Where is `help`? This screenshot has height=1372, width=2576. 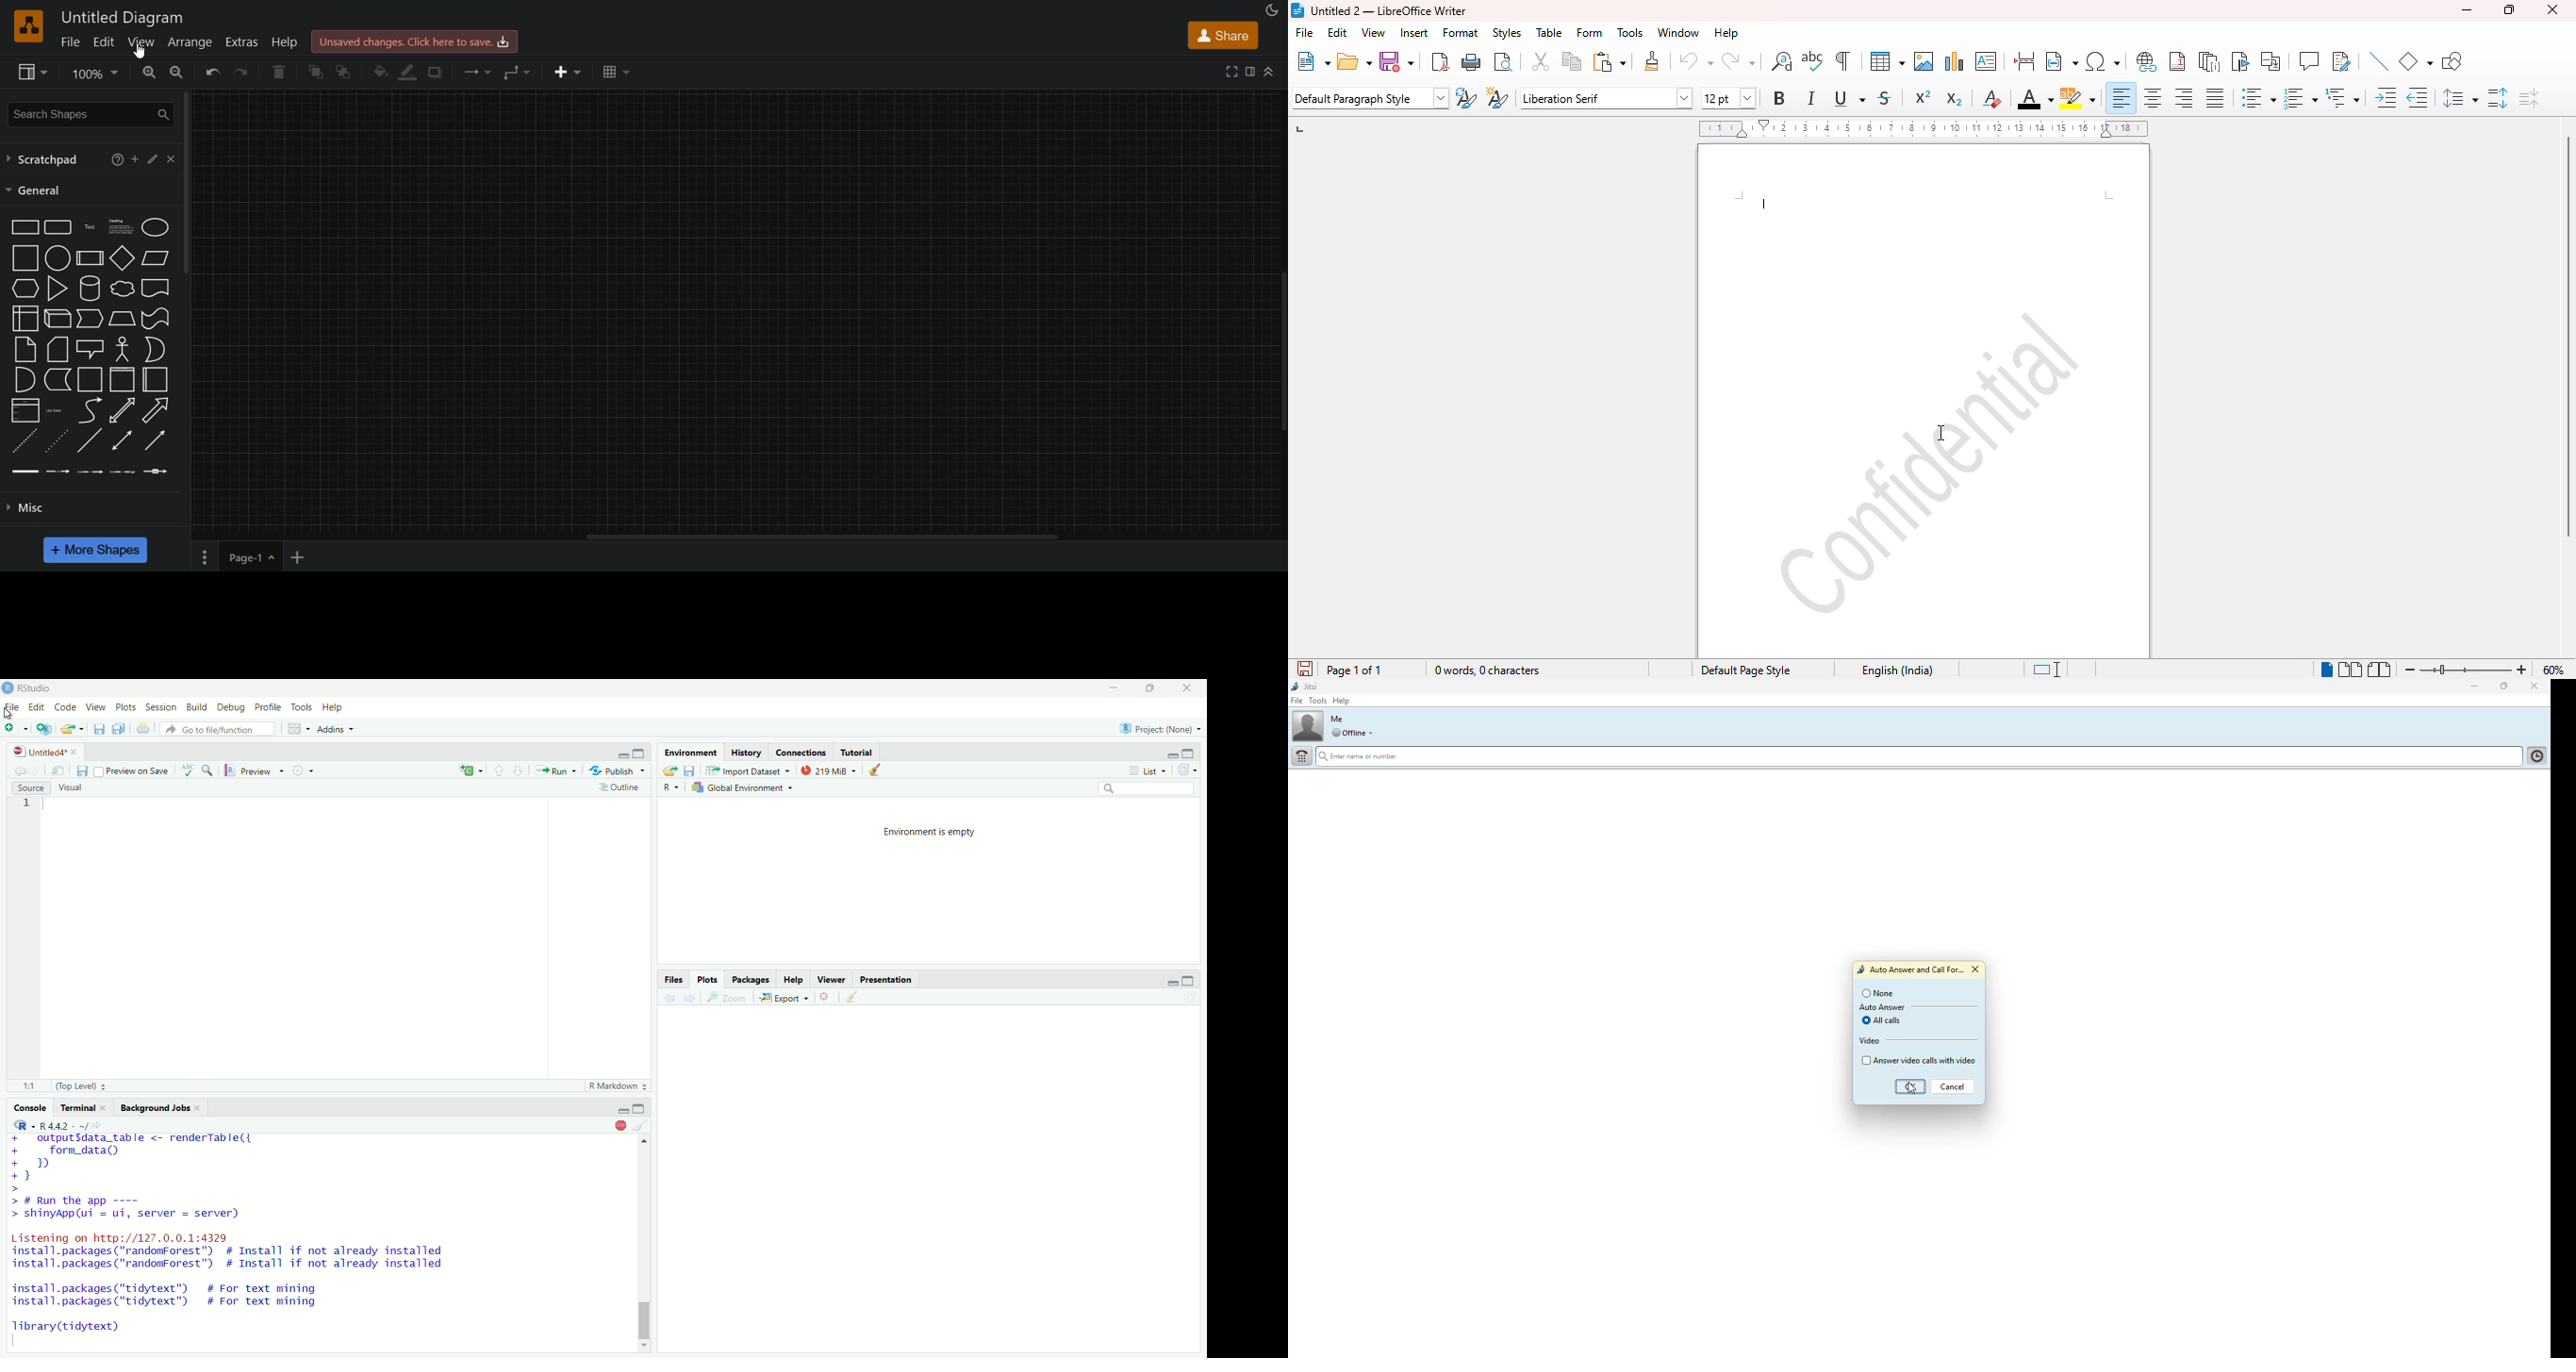 help is located at coordinates (117, 160).